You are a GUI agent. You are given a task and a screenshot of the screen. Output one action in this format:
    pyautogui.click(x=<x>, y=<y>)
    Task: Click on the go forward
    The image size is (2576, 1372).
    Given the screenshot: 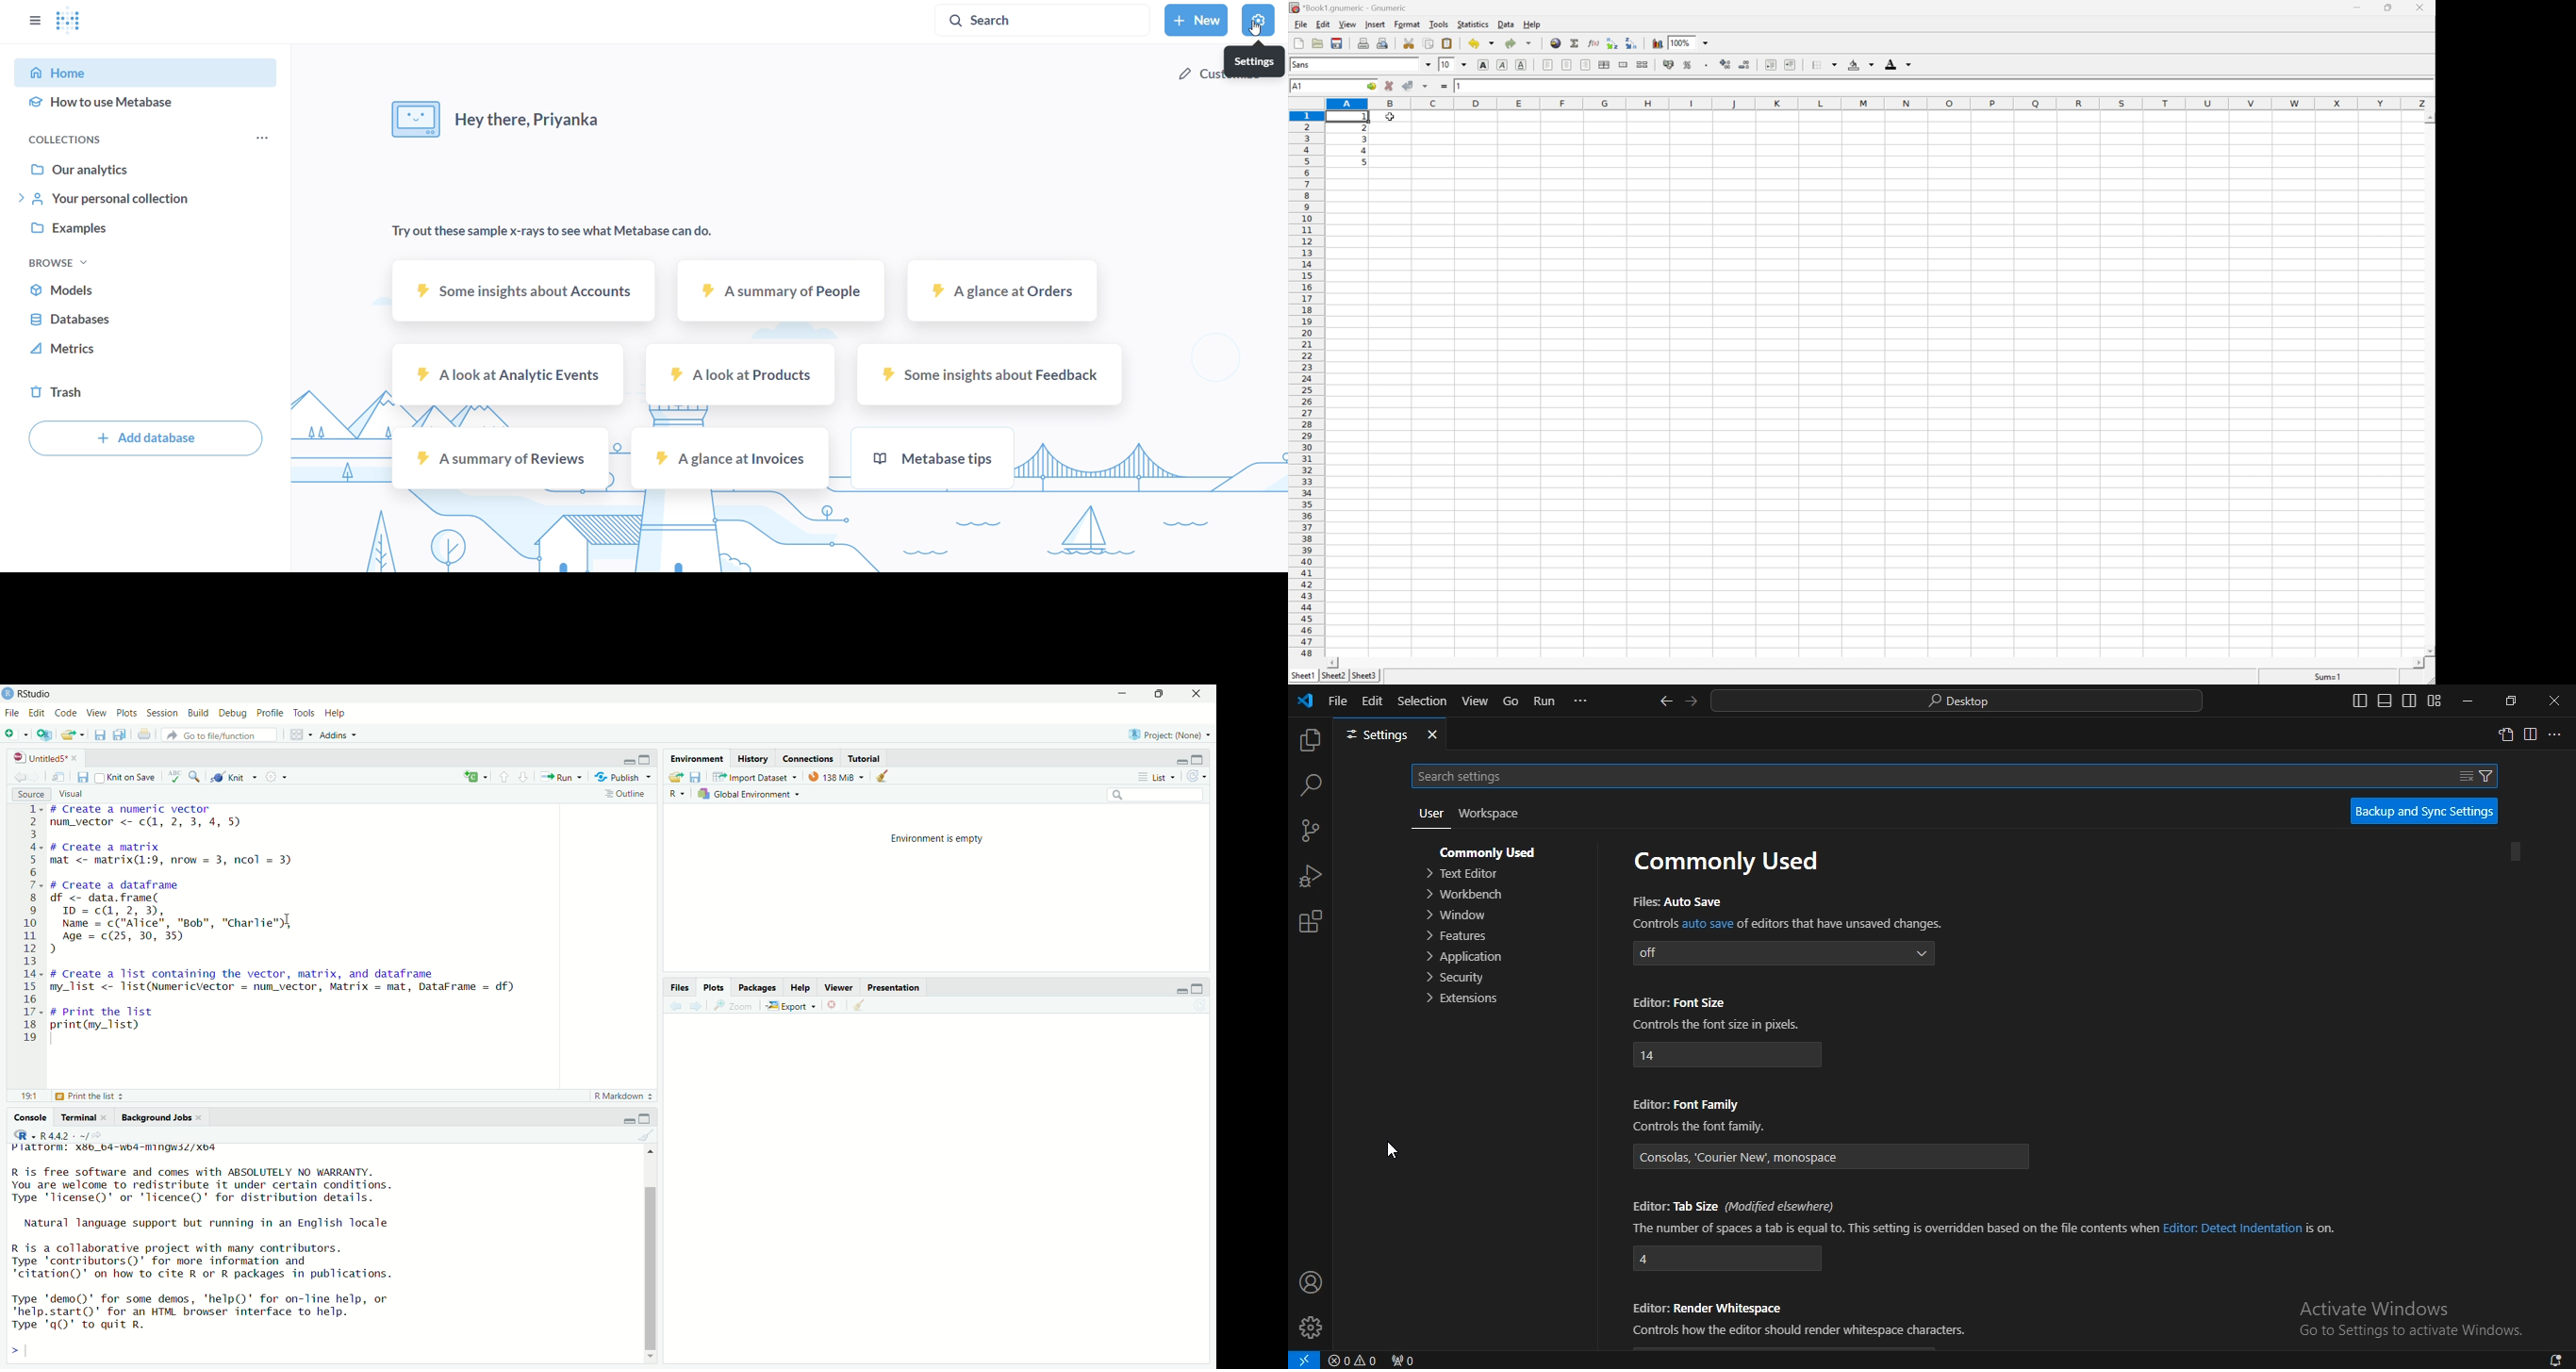 What is the action you would take?
    pyautogui.click(x=1694, y=701)
    